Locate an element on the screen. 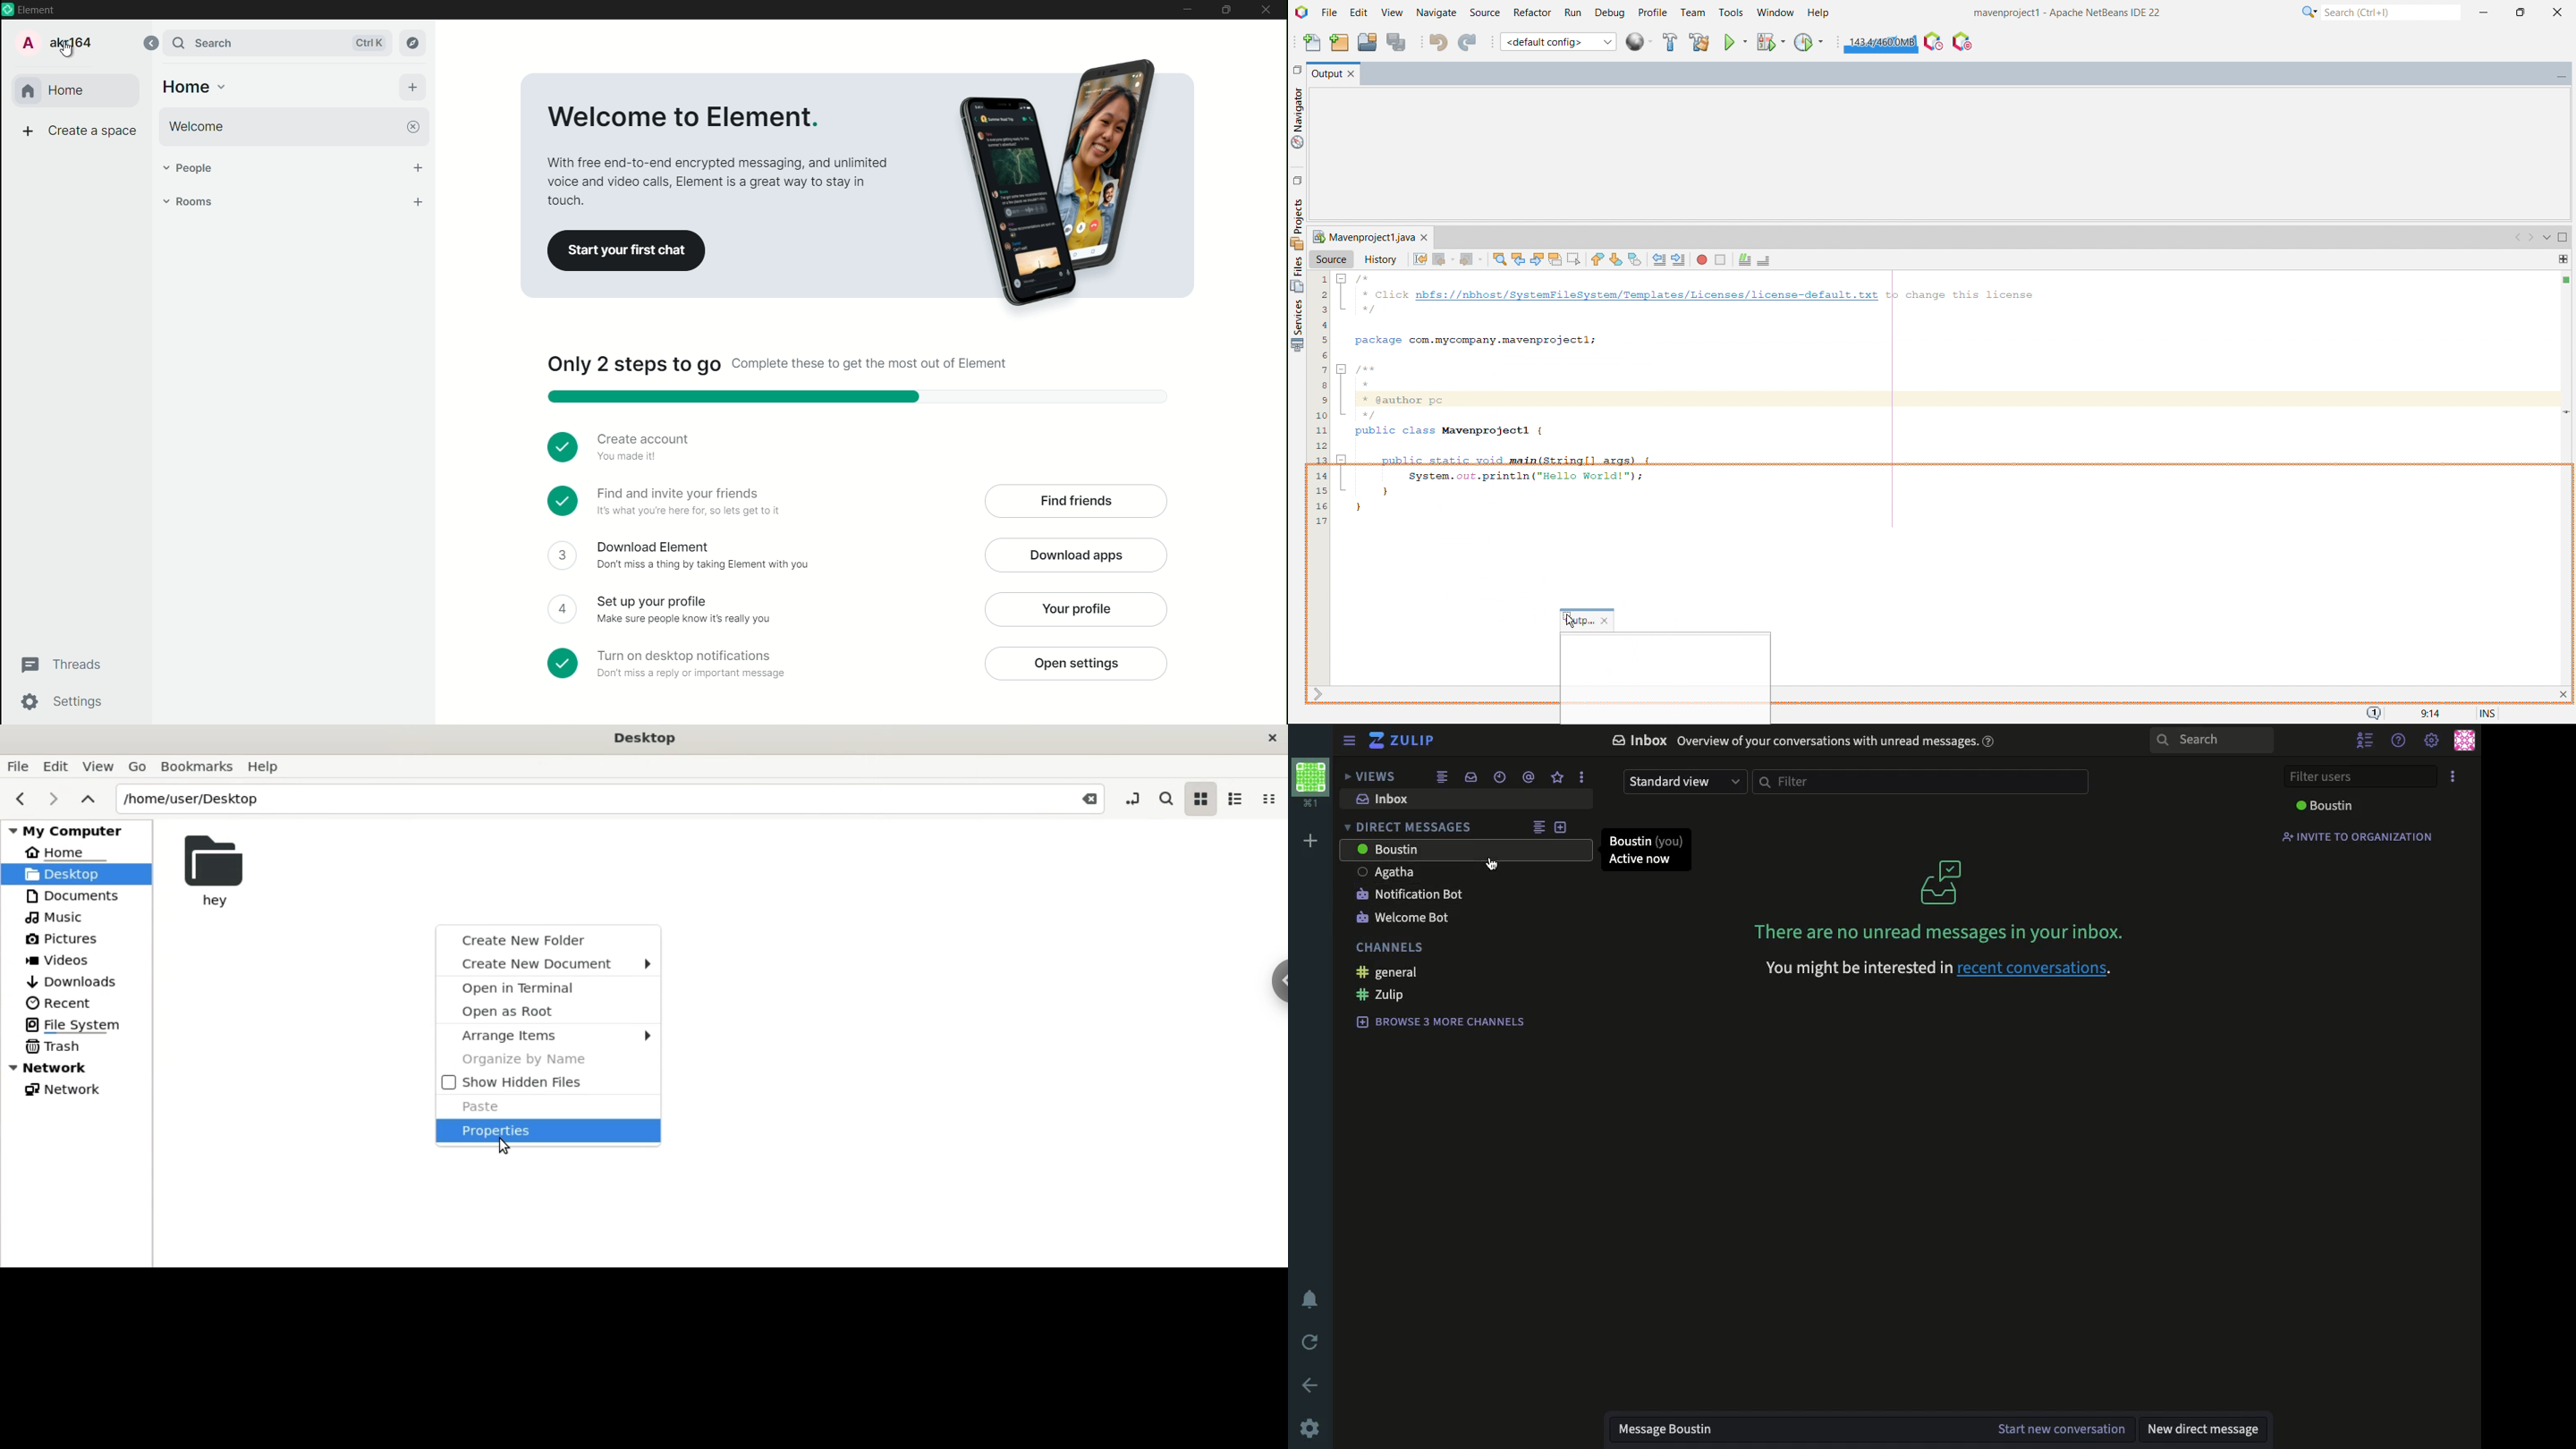 Image resolution: width=2576 pixels, height=1456 pixels. Preview box is located at coordinates (1665, 675).